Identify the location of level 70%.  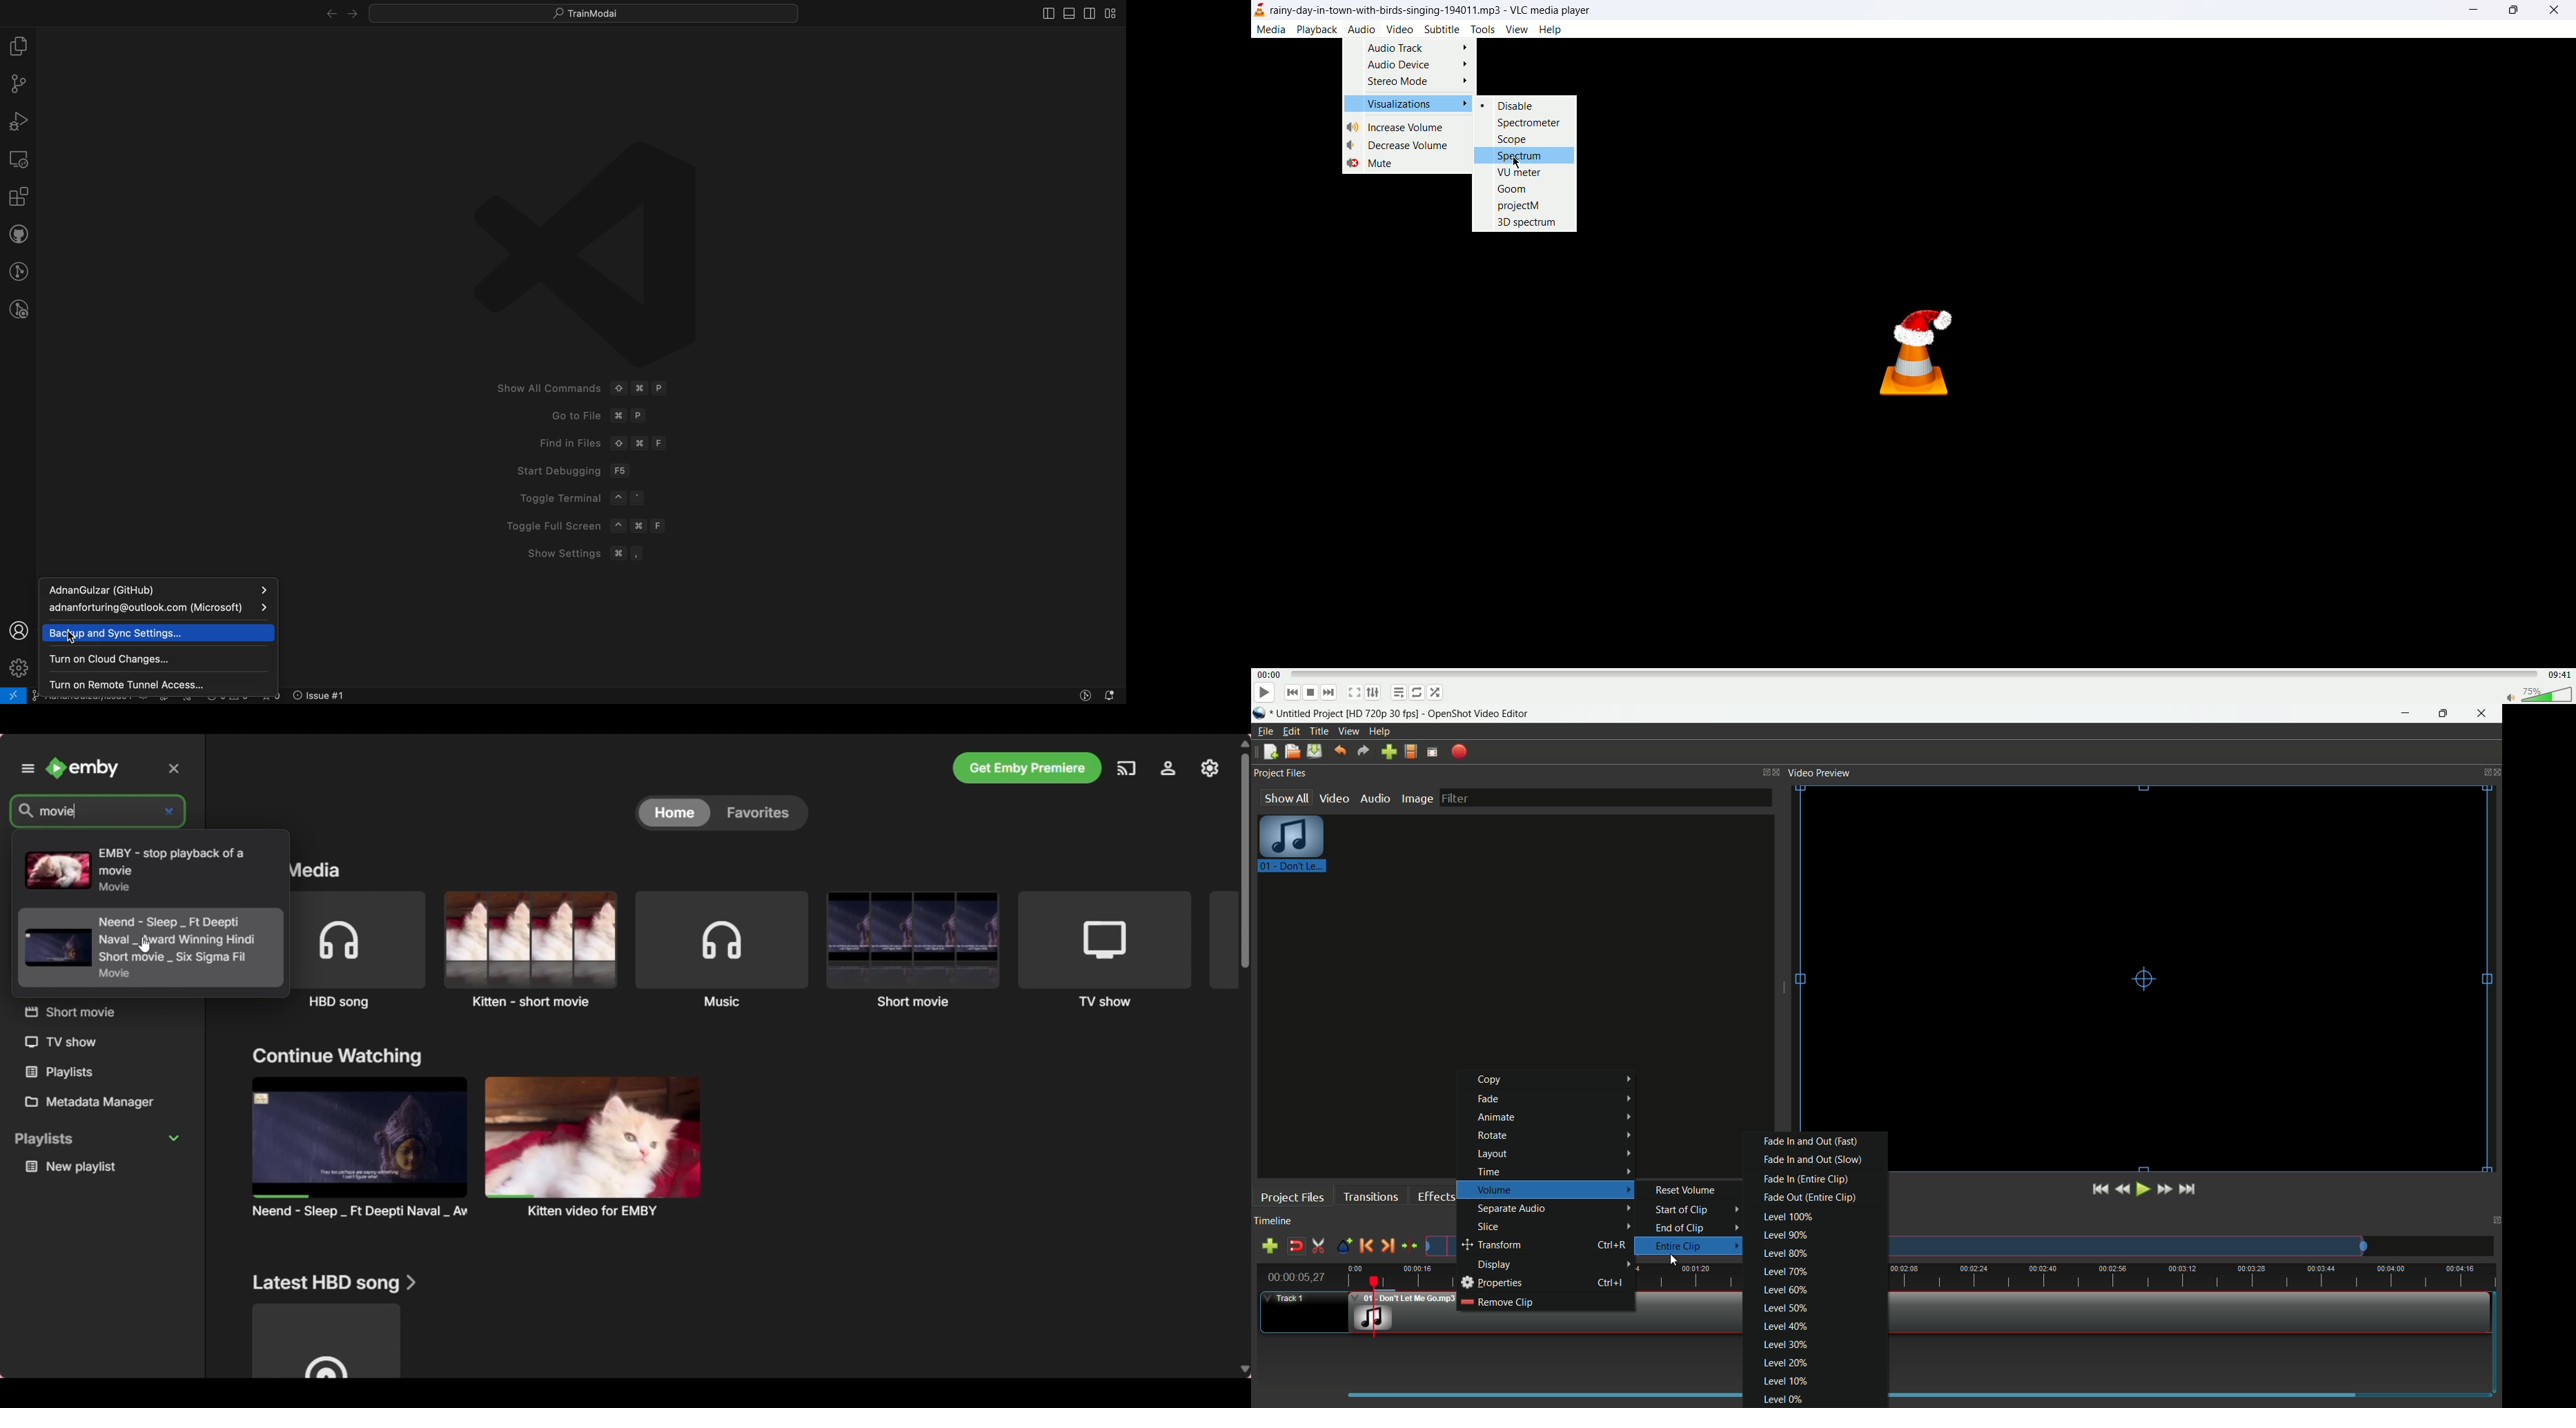
(1784, 1272).